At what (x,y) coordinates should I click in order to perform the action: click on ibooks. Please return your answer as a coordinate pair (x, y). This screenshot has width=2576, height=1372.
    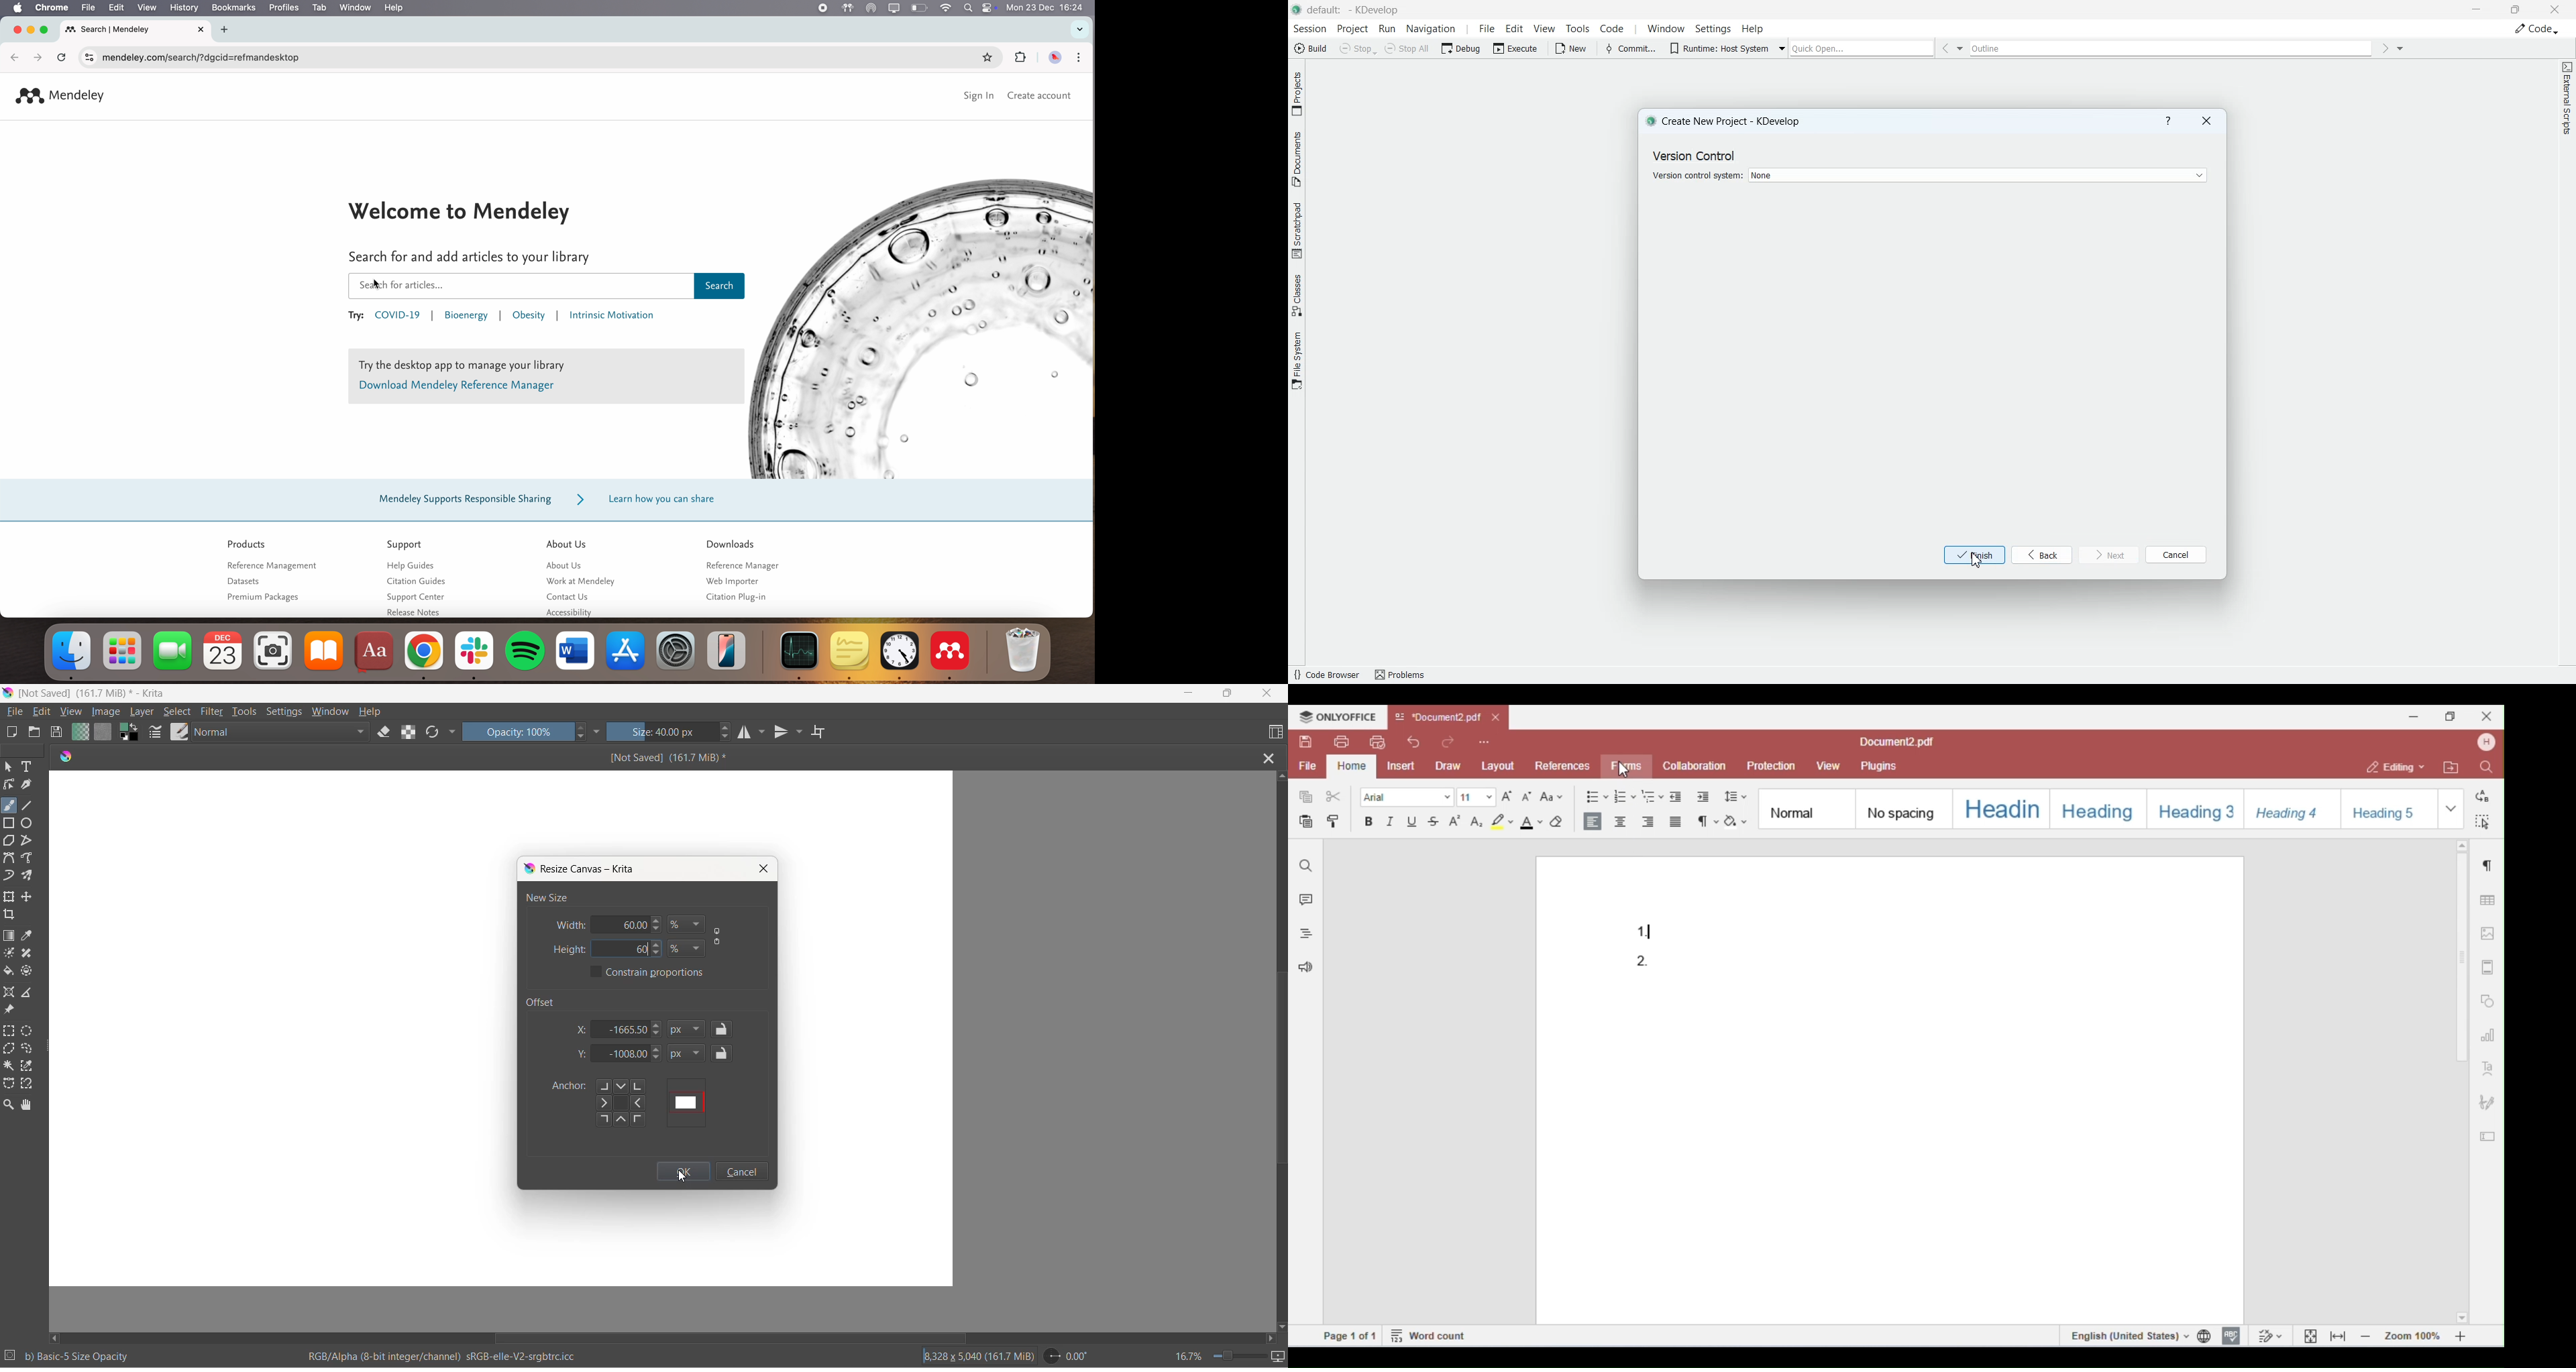
    Looking at the image, I should click on (325, 651).